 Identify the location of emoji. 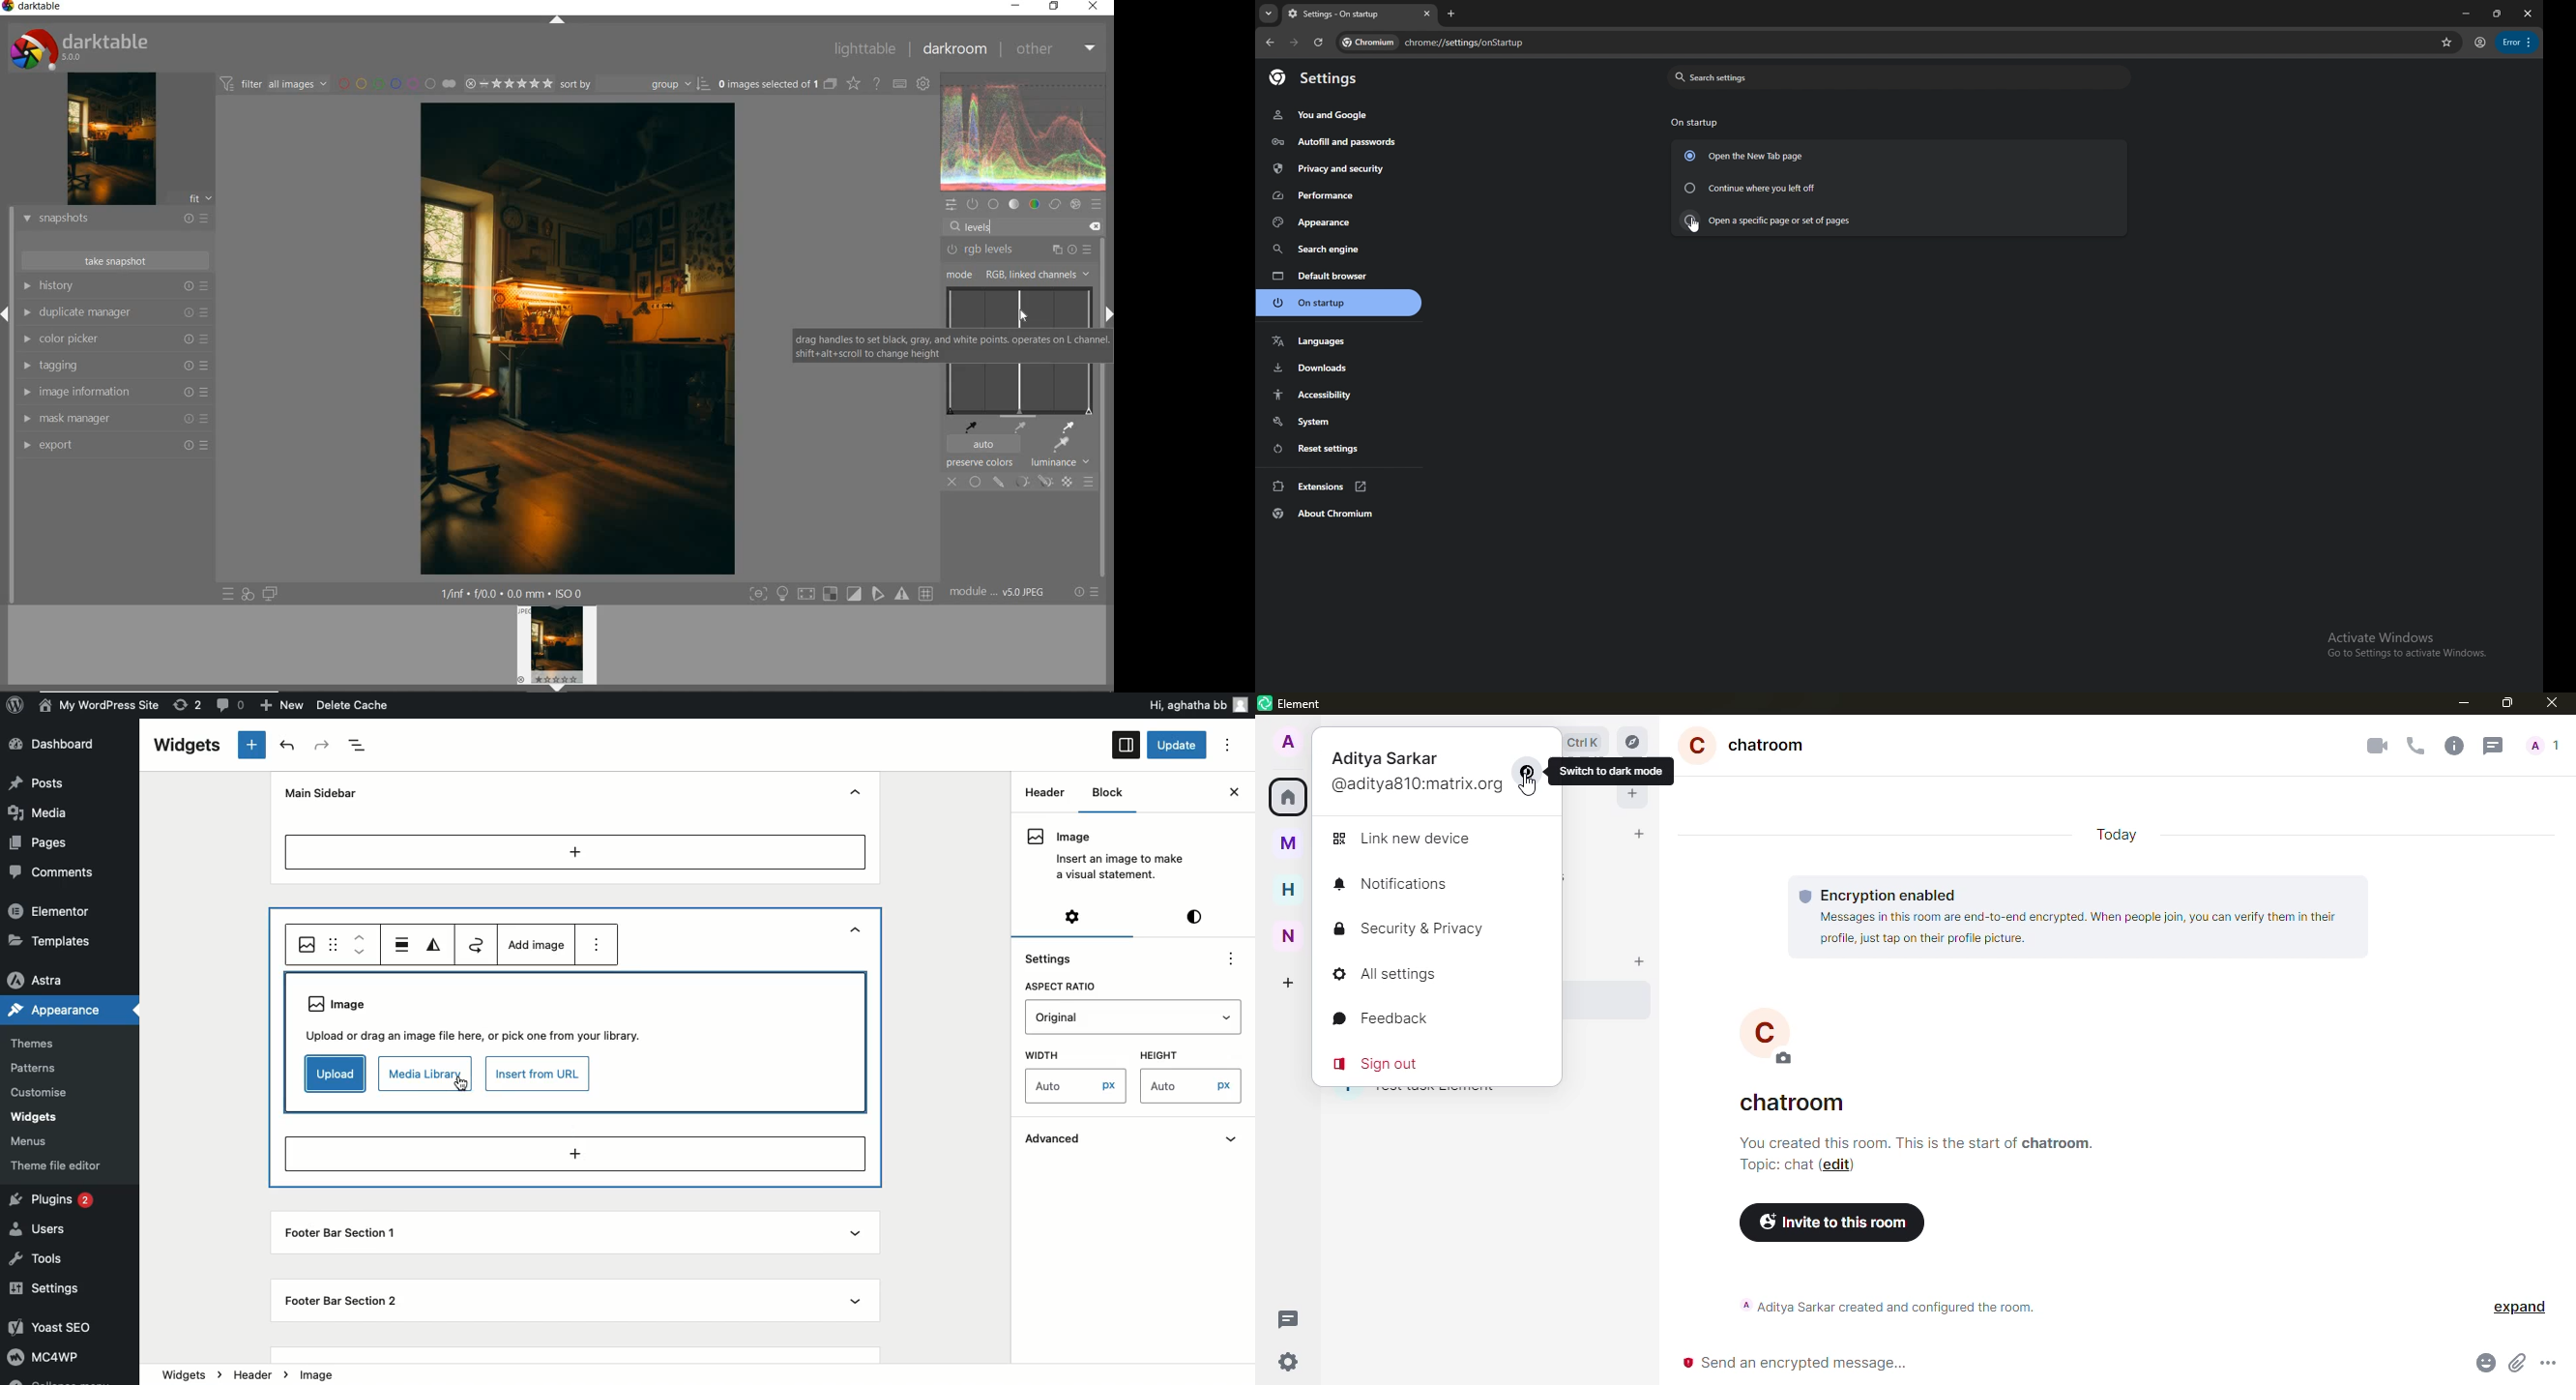
(2481, 1365).